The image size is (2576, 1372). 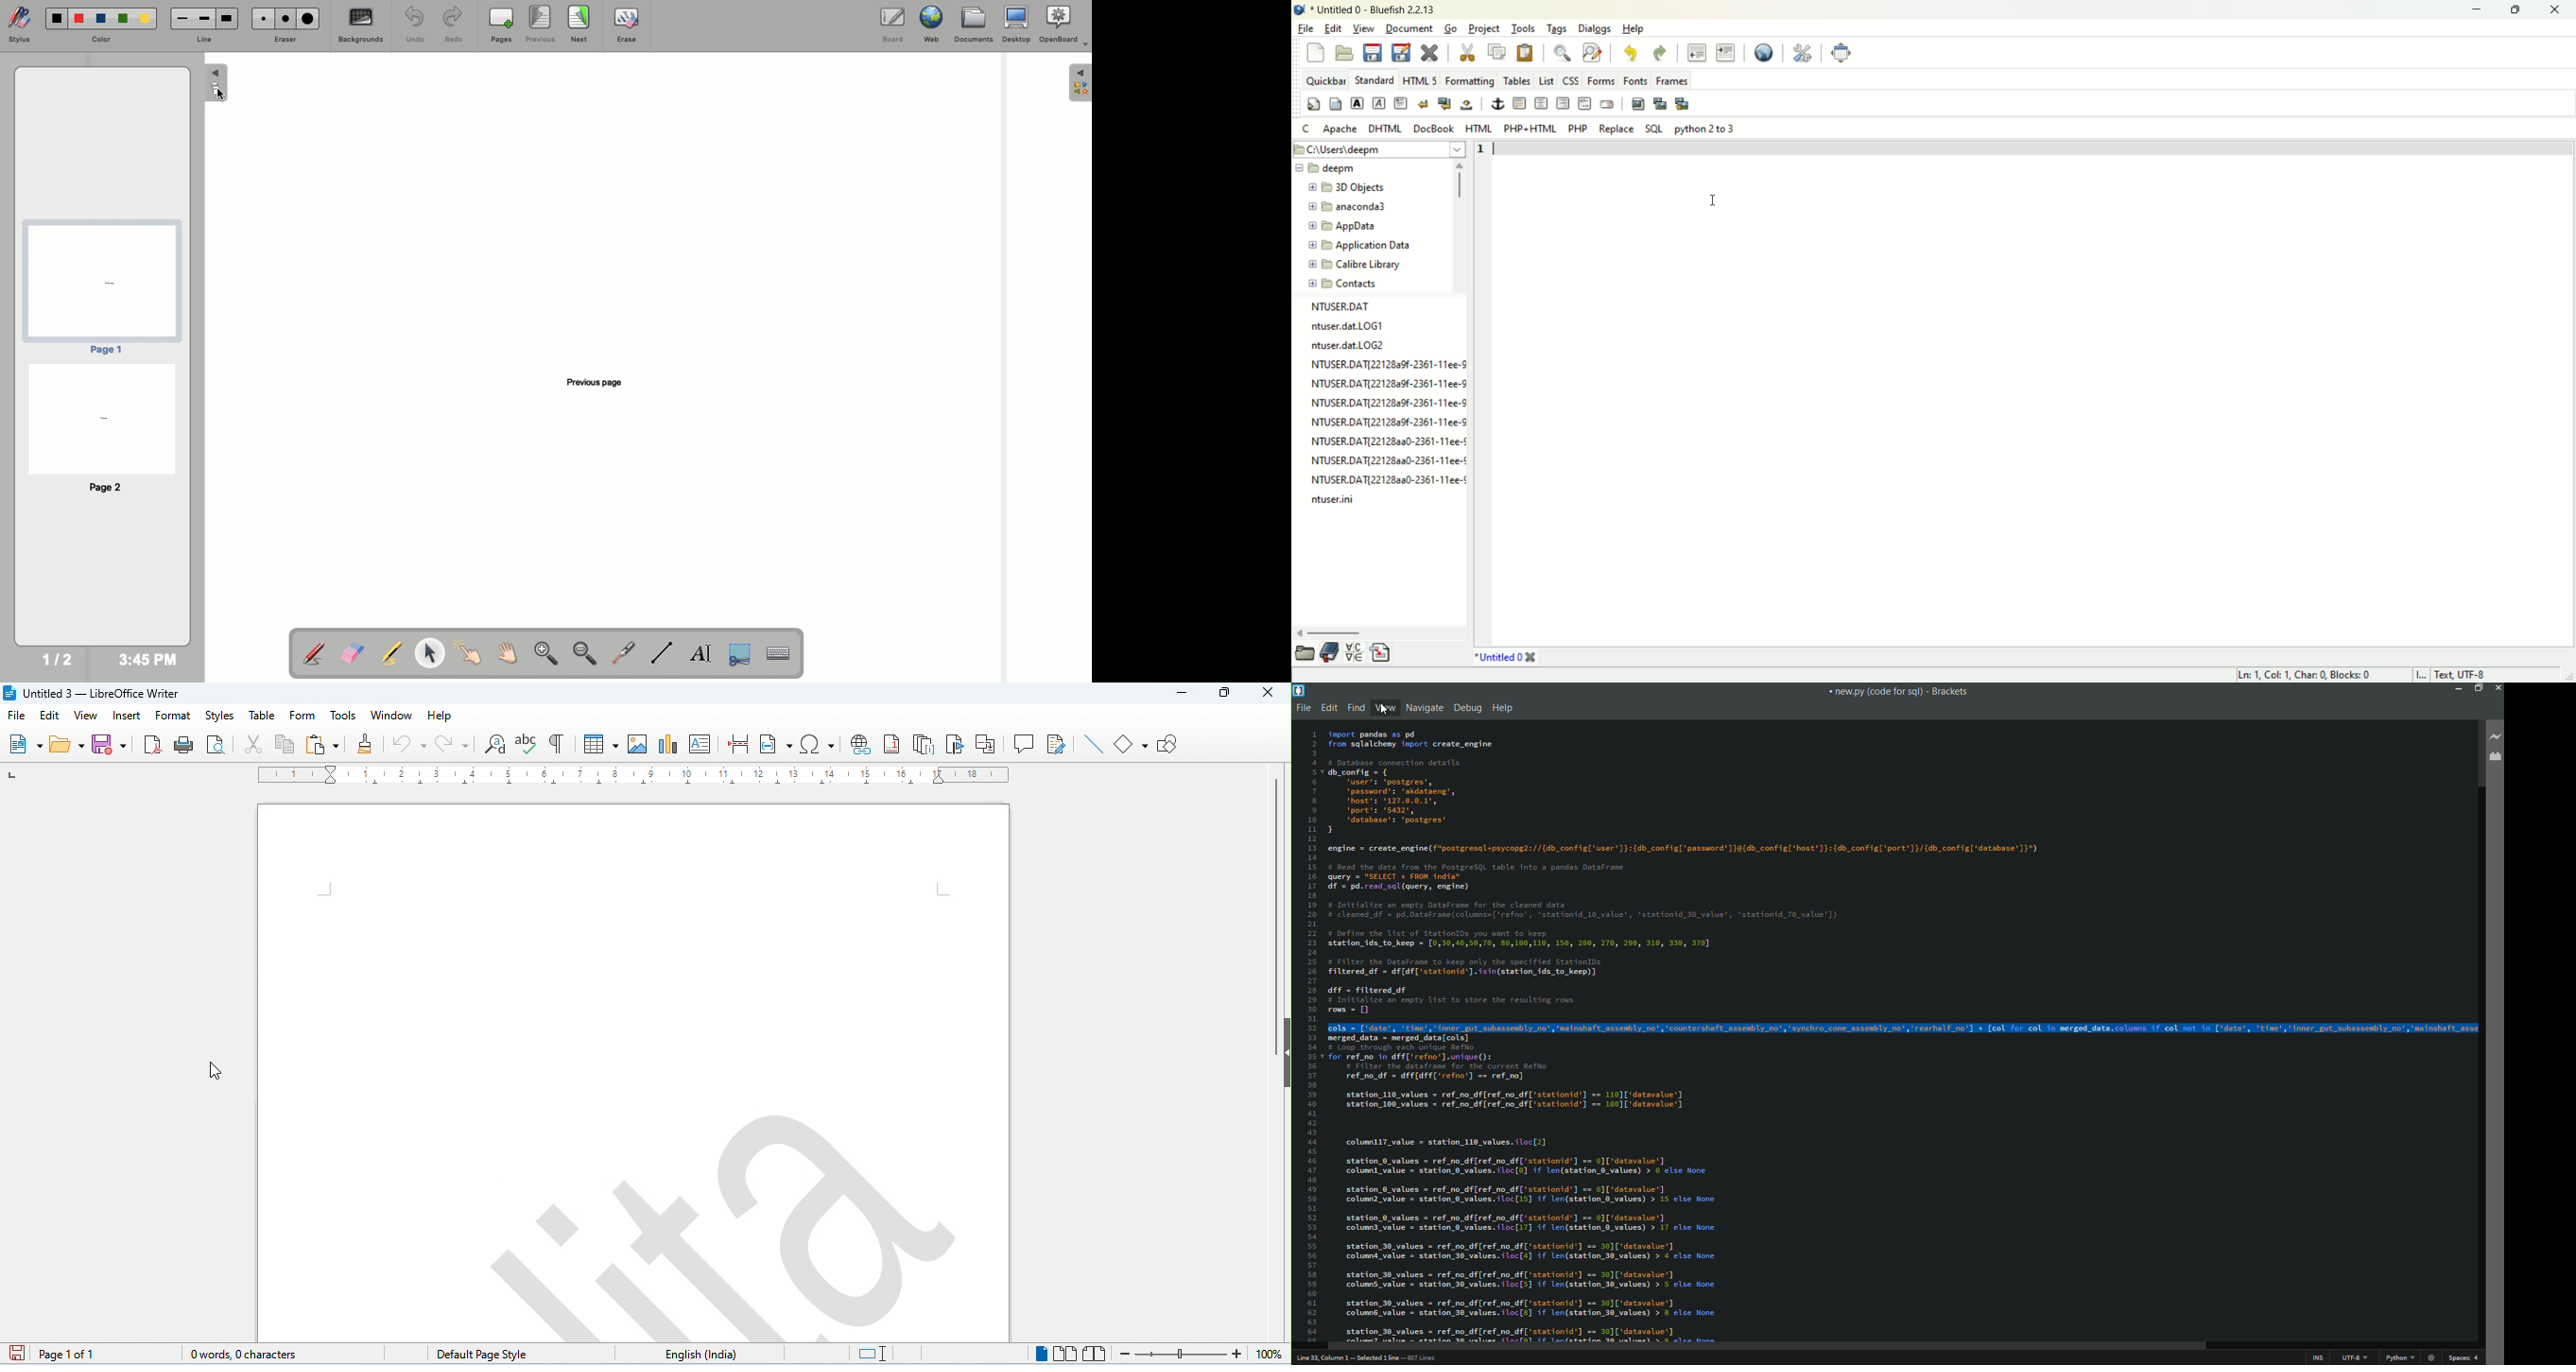 I want to click on find and replace, so click(x=497, y=745).